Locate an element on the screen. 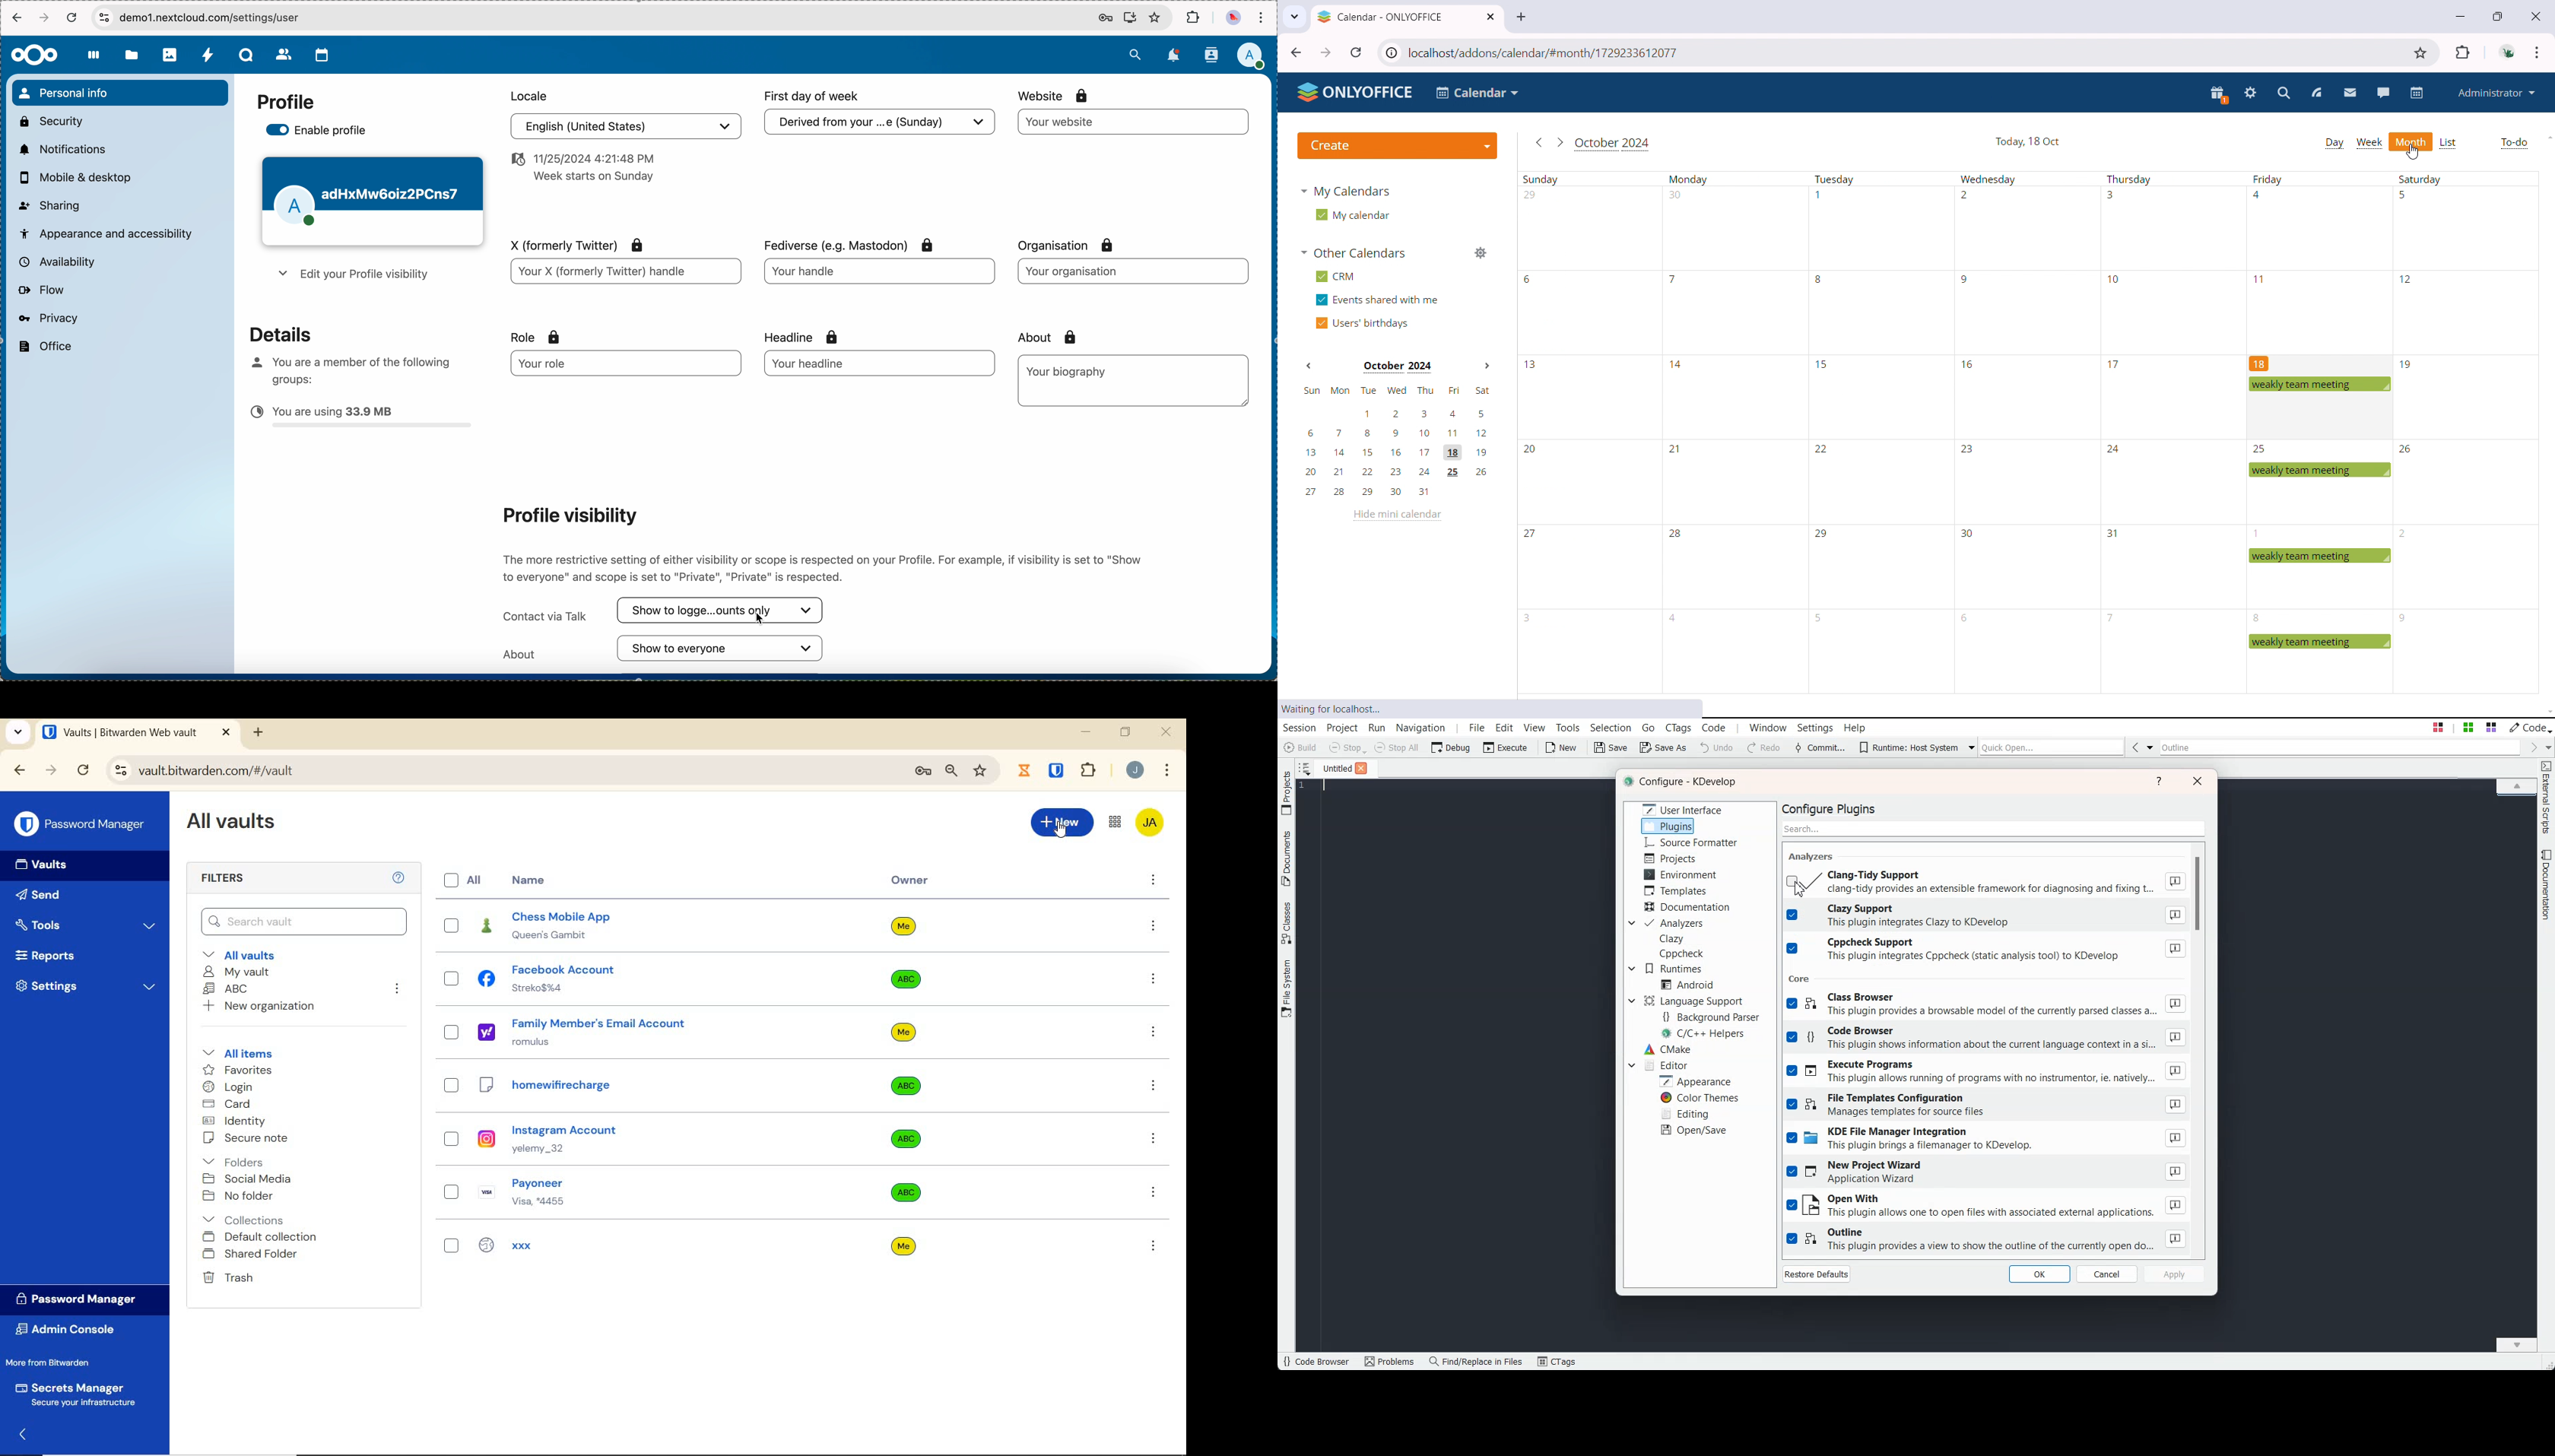  Scroll down is located at coordinates (2517, 1344).